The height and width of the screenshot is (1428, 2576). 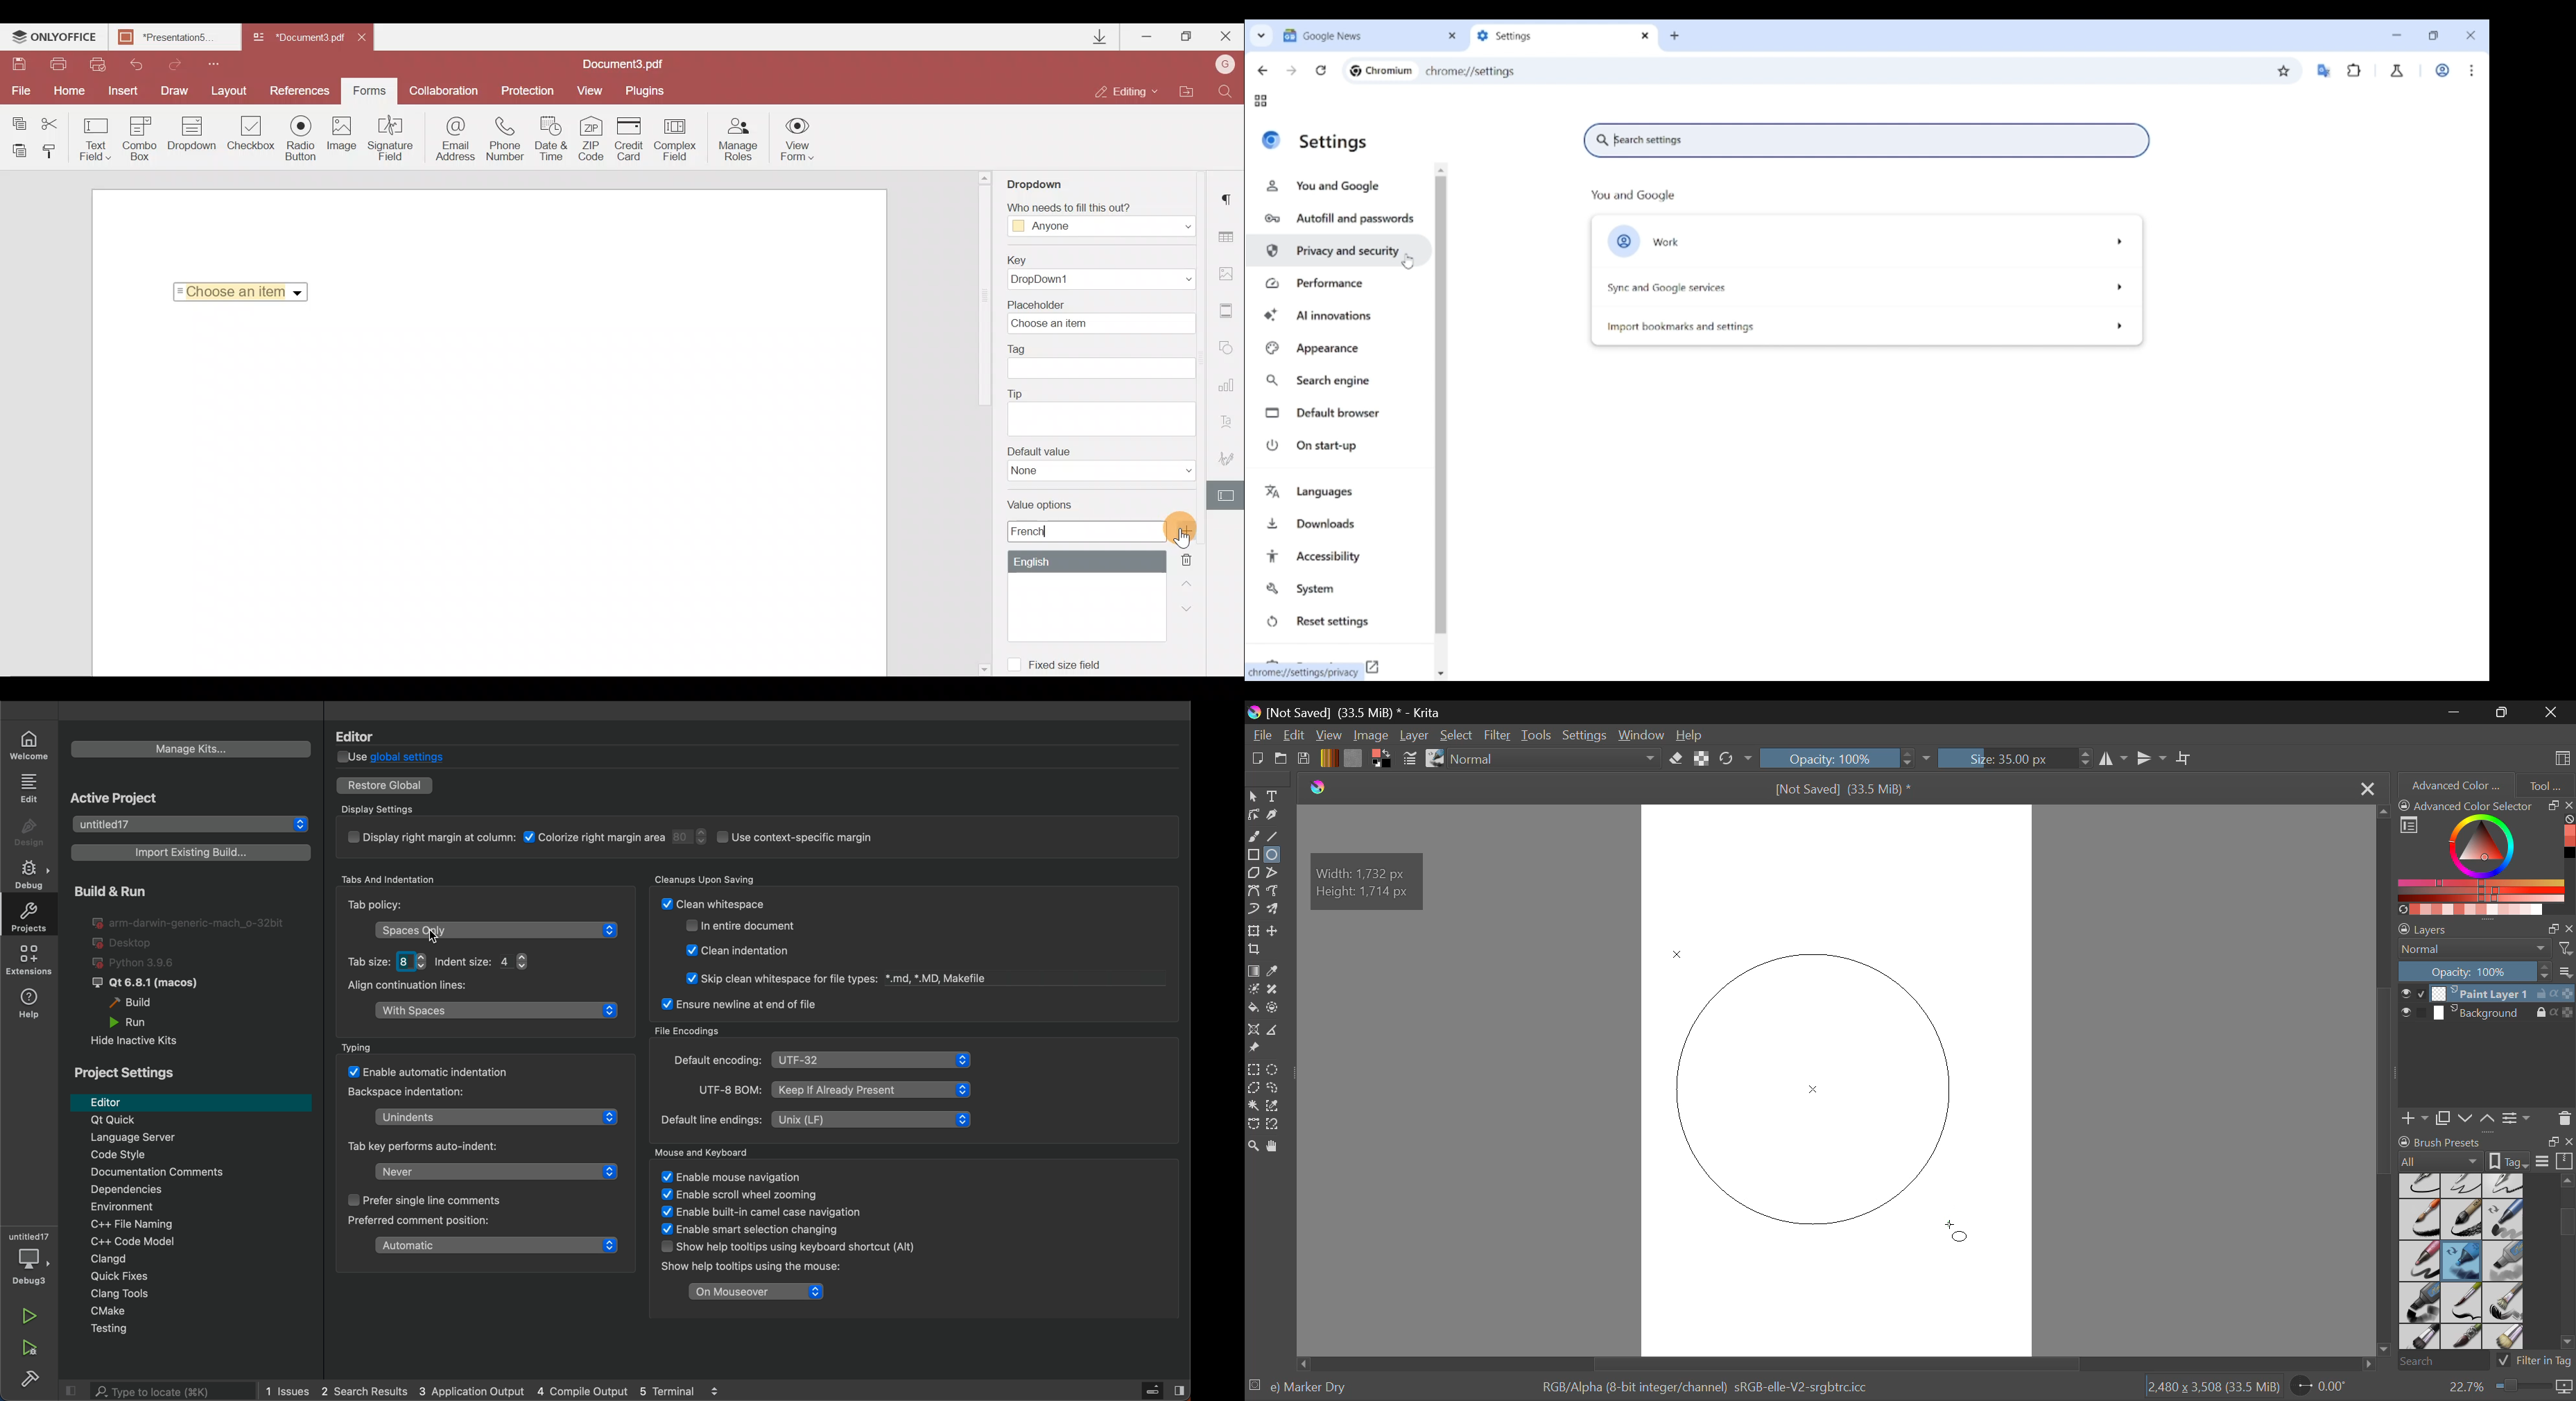 I want to click on Chromium logo, so click(x=1356, y=71).